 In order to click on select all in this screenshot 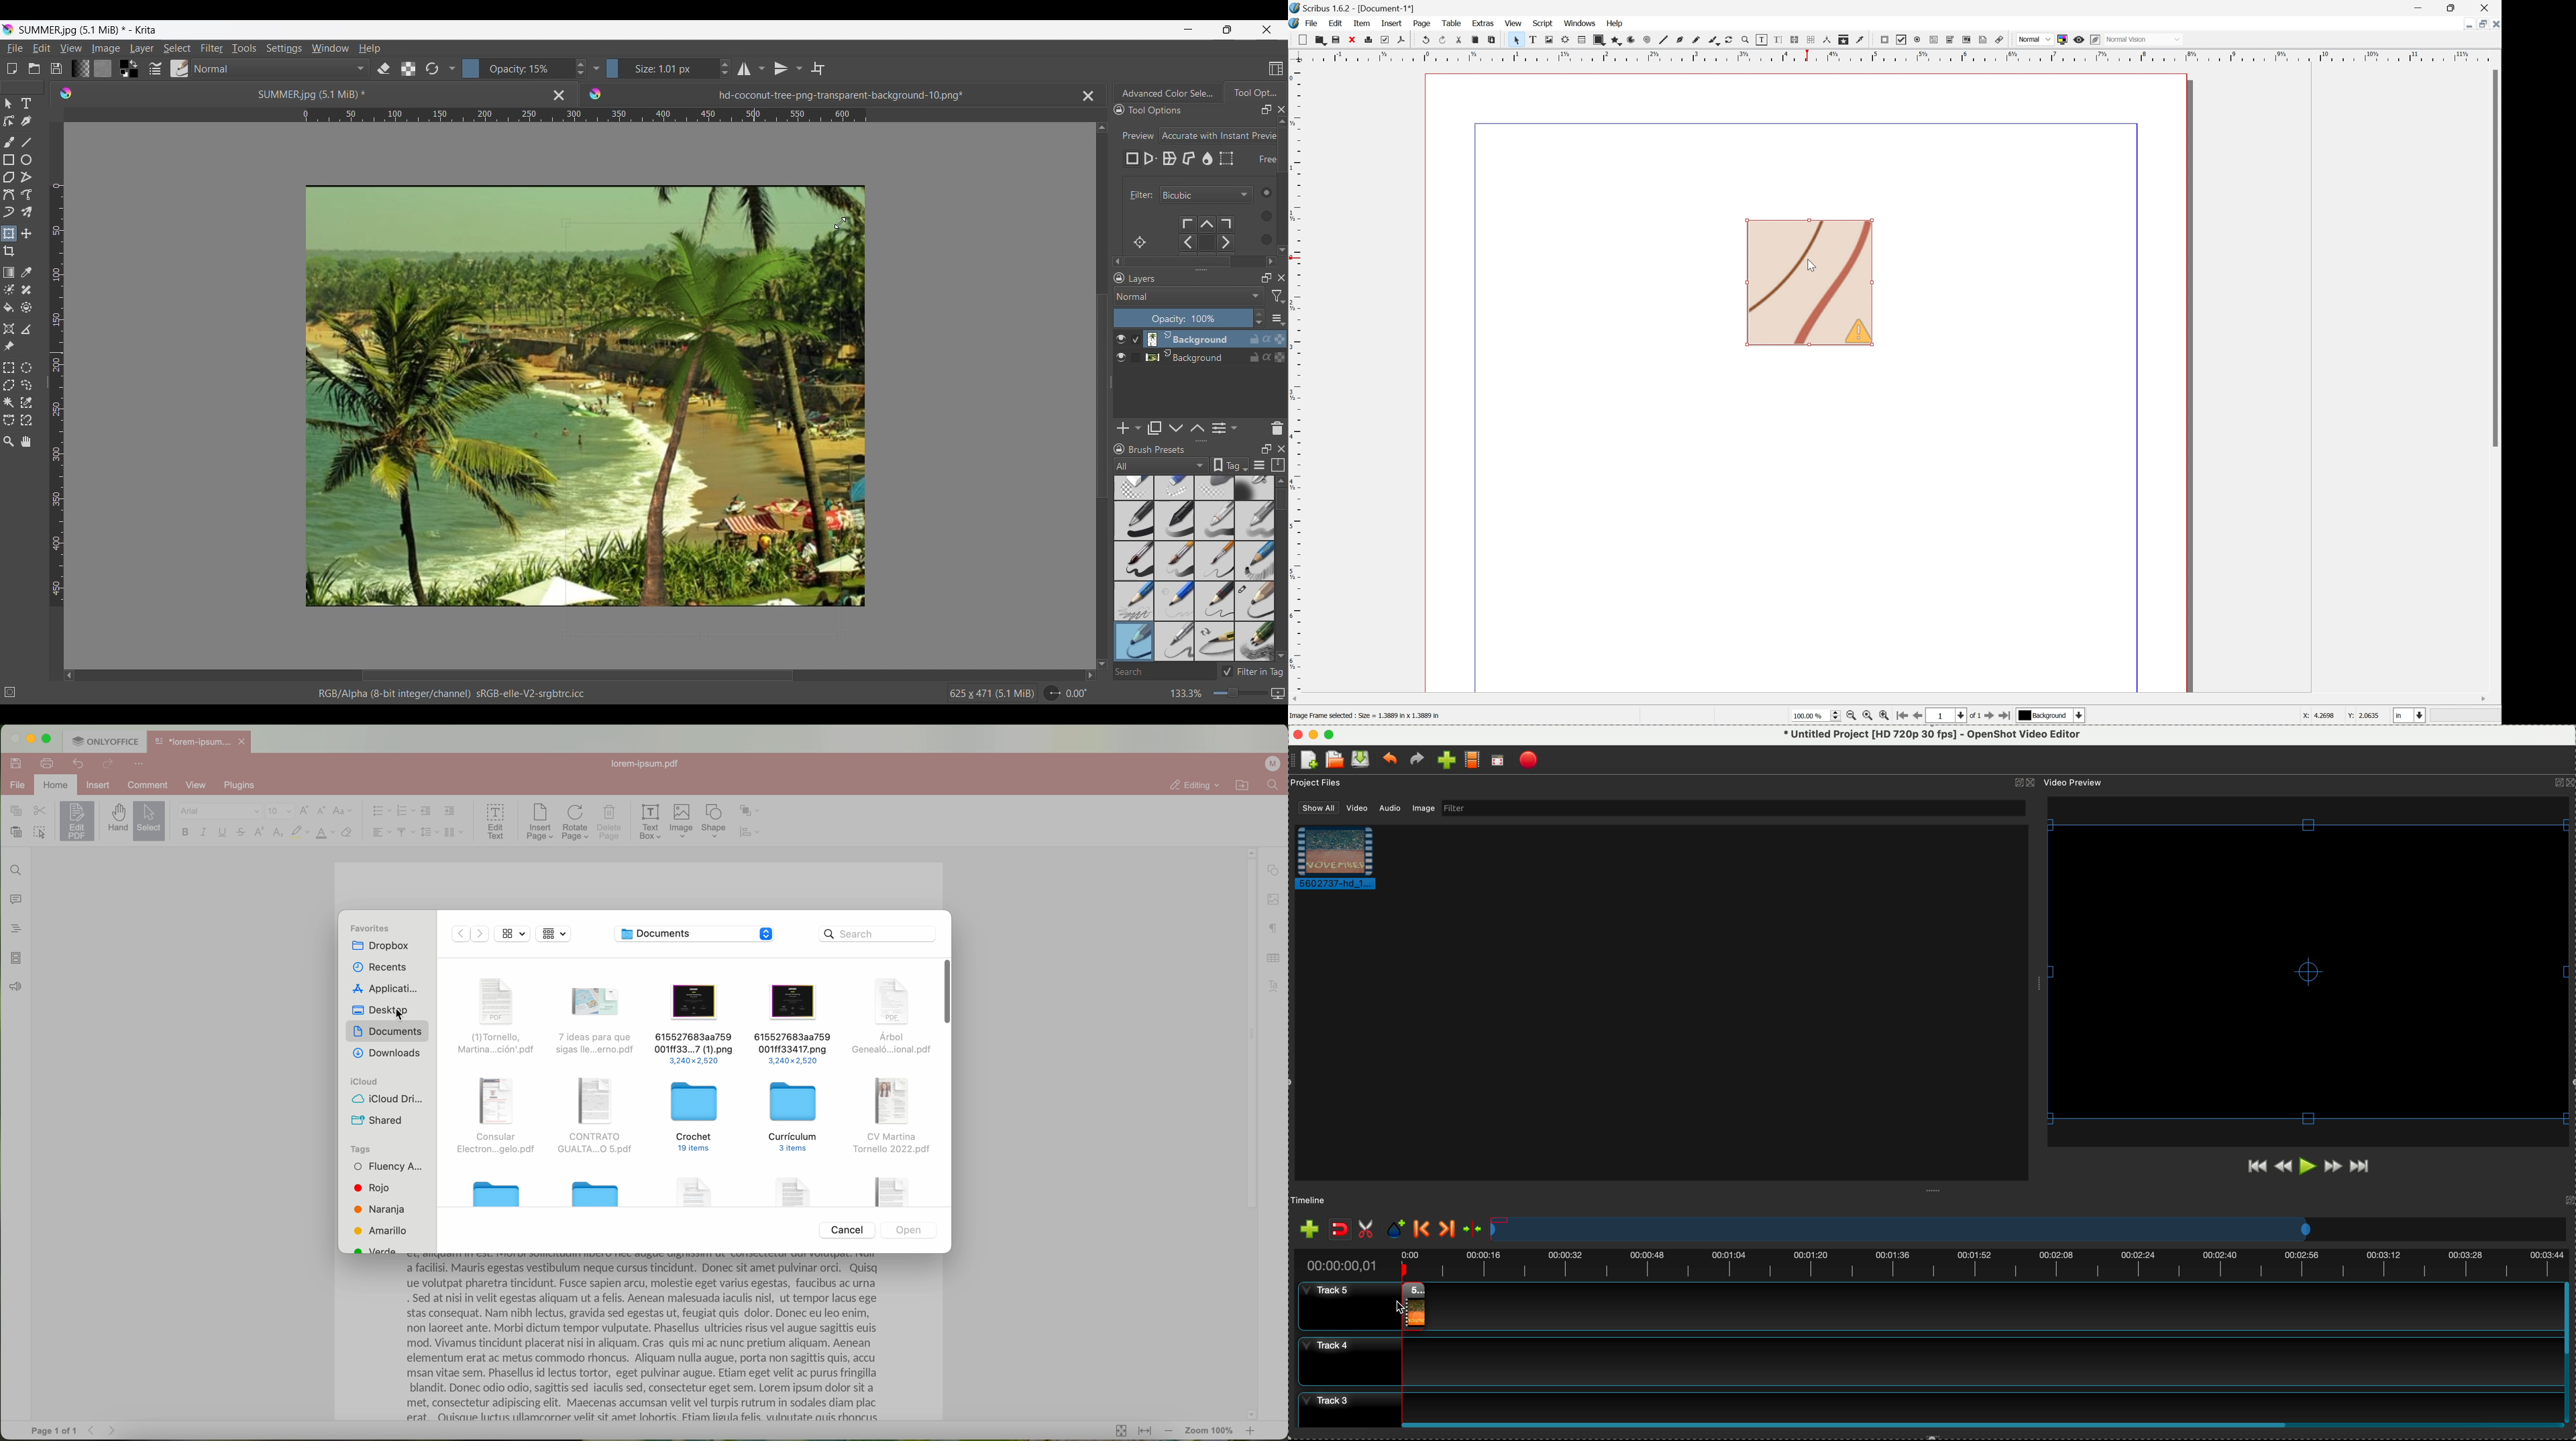, I will do `click(39, 833)`.